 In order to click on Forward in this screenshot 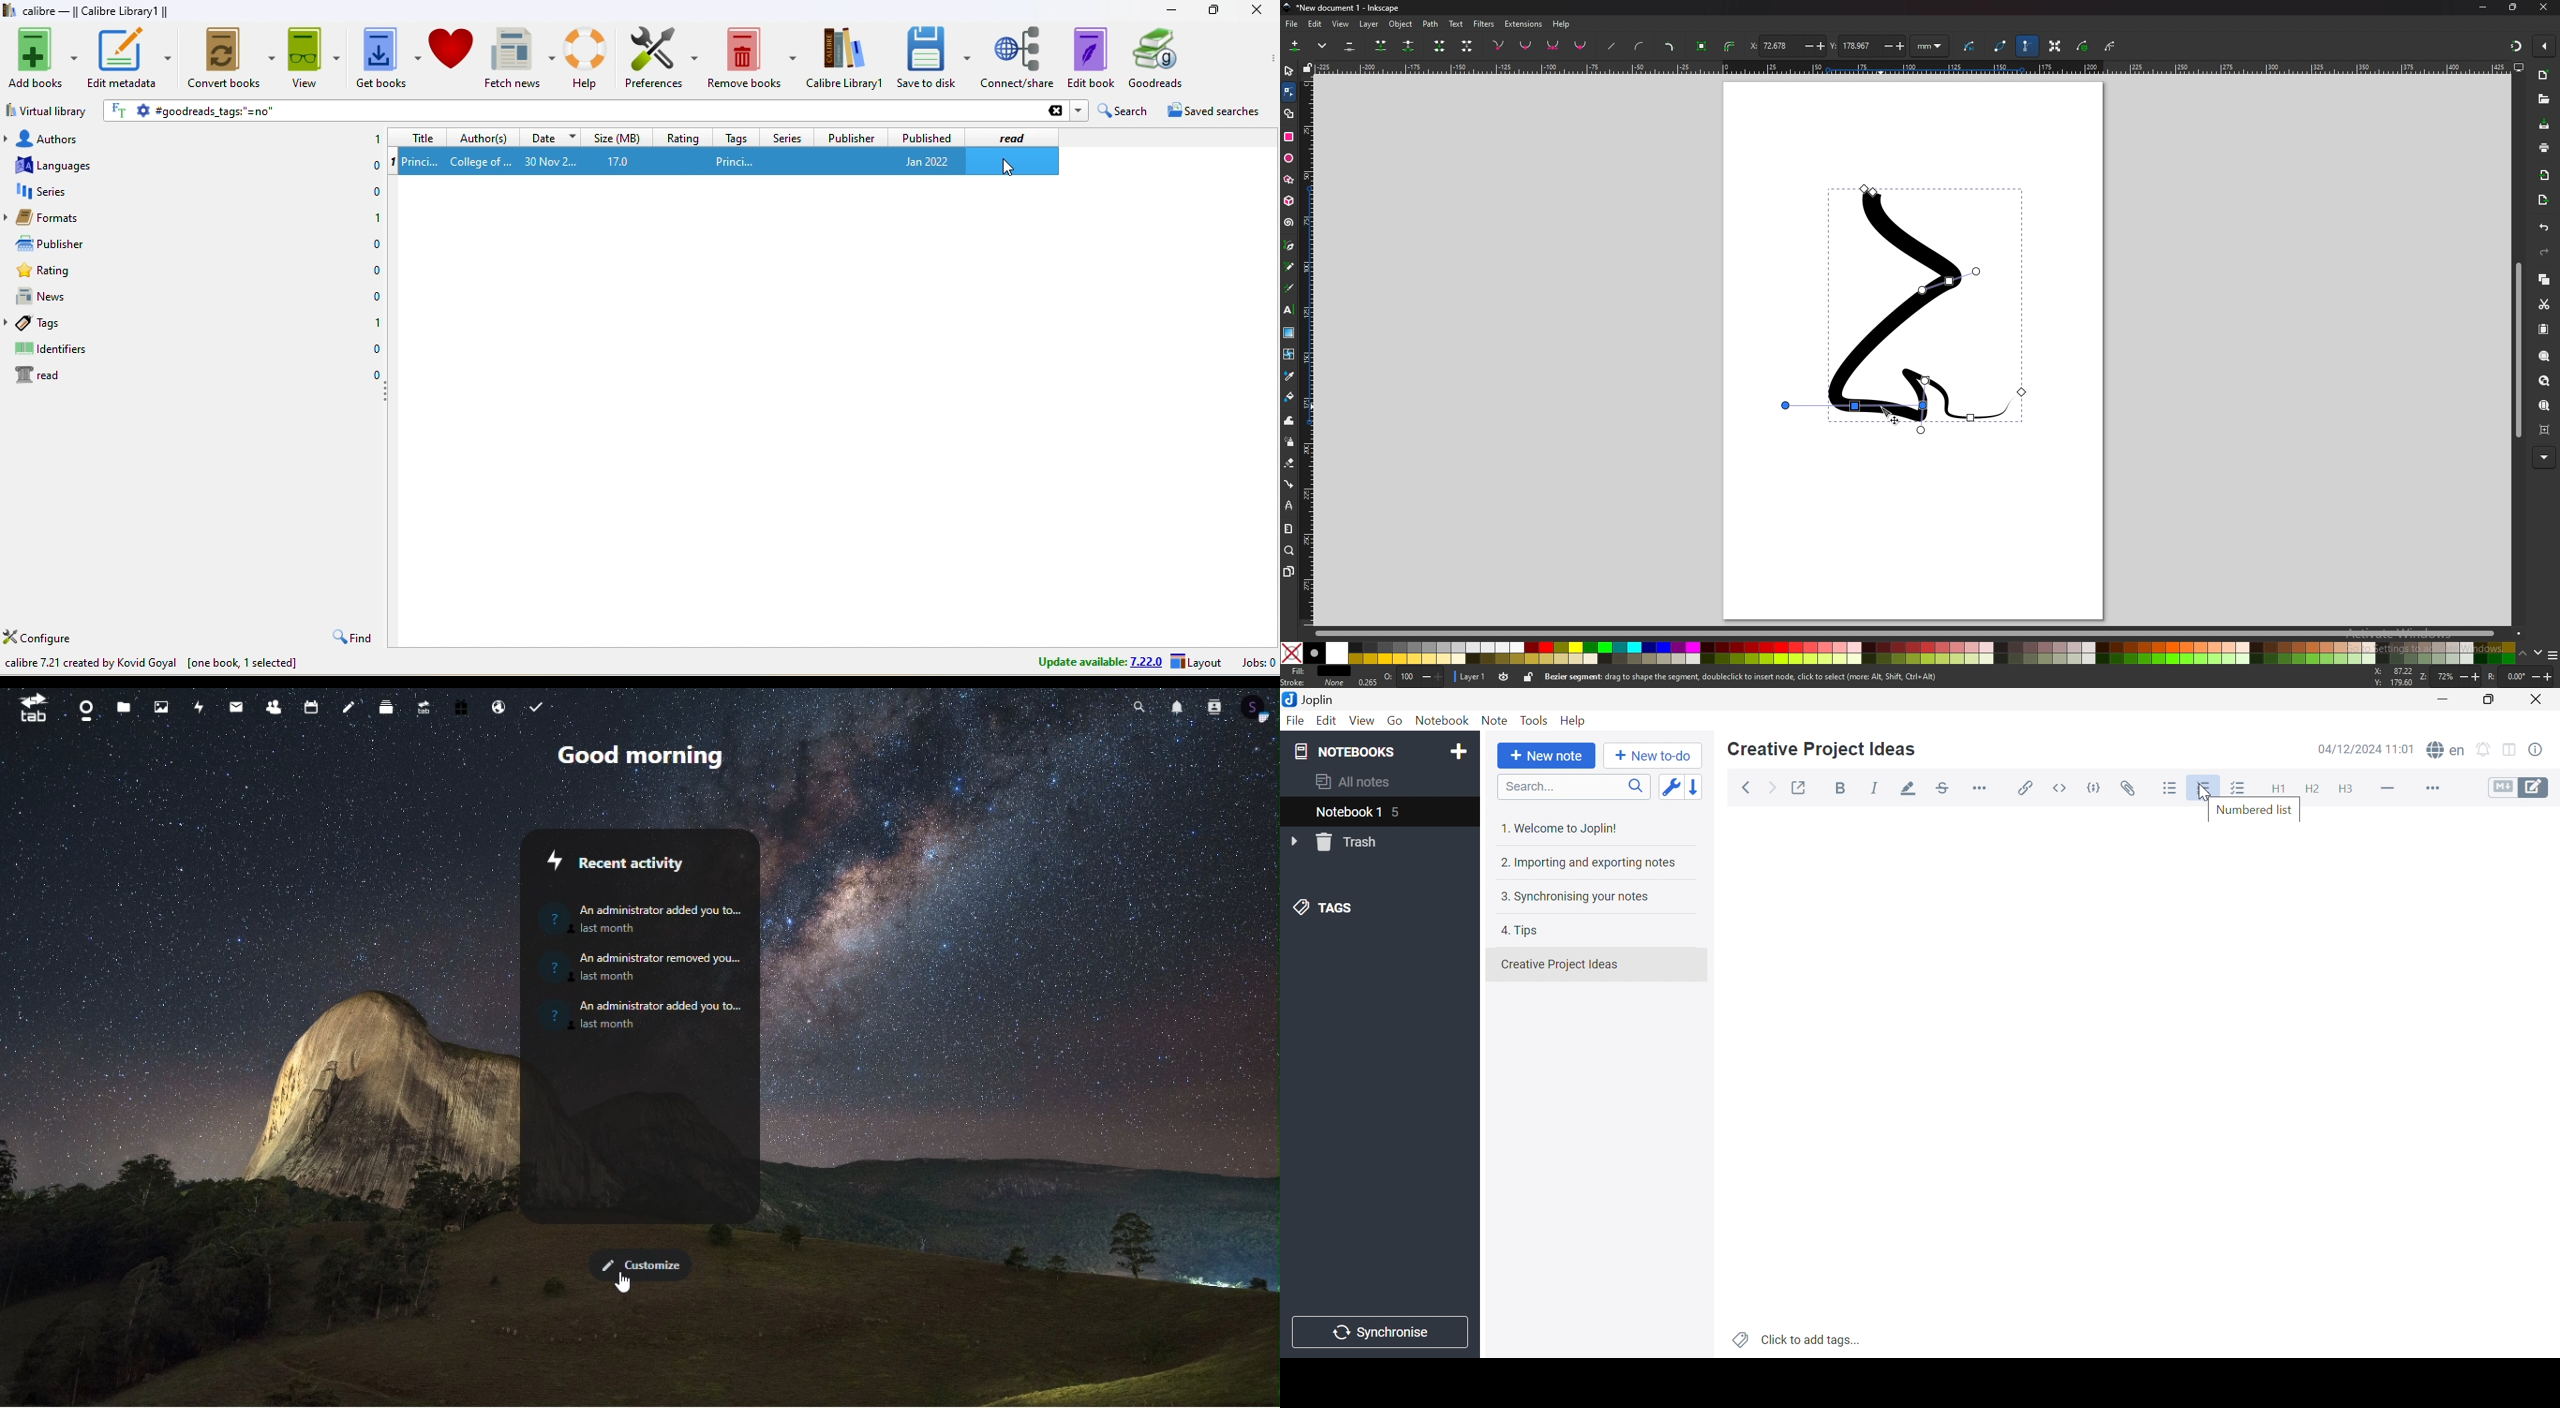, I will do `click(1771, 790)`.